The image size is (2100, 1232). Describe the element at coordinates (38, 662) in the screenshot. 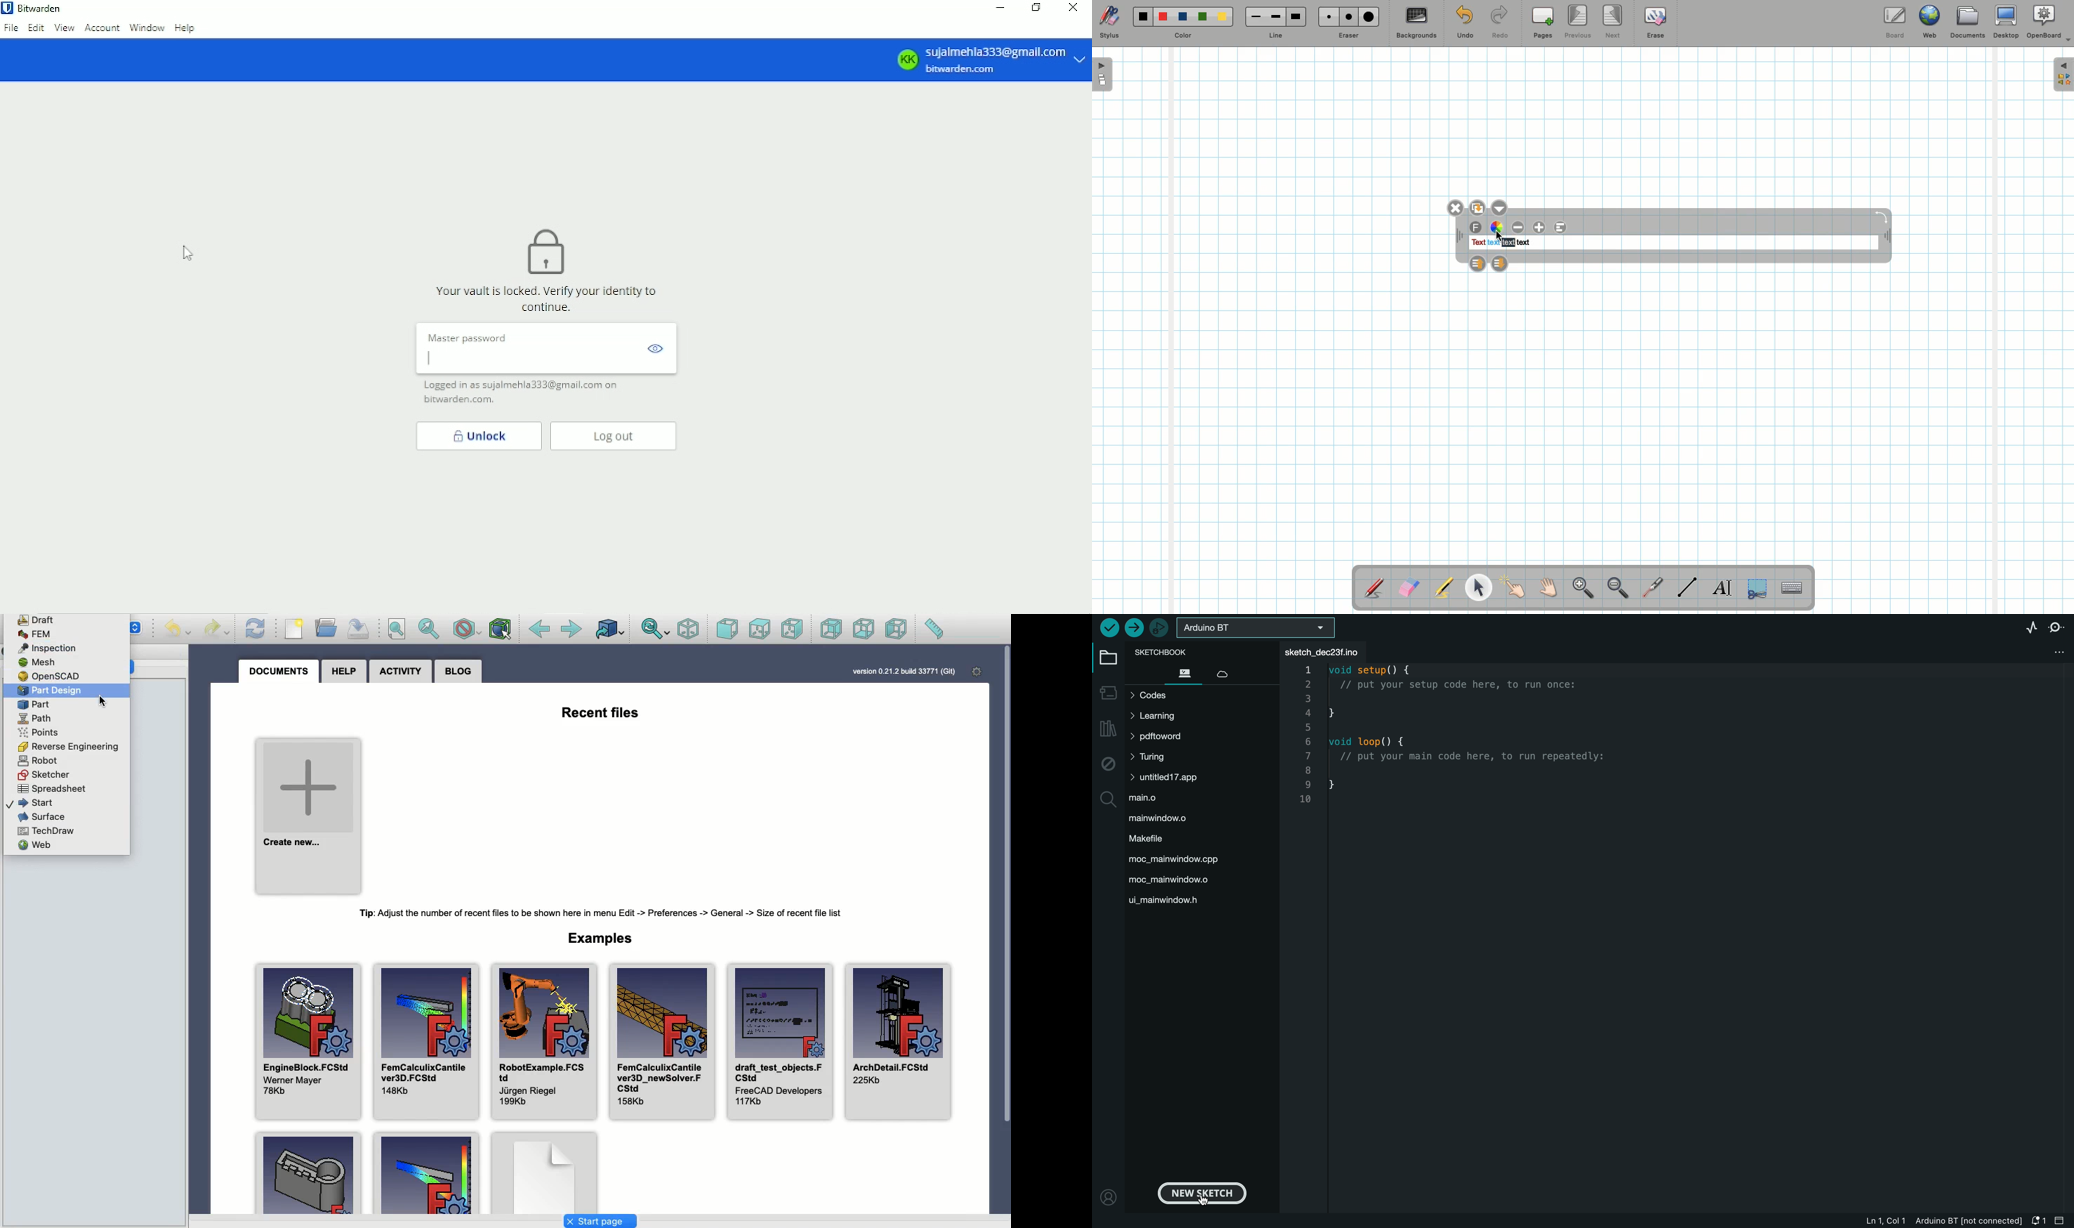

I see `Mesh` at that location.